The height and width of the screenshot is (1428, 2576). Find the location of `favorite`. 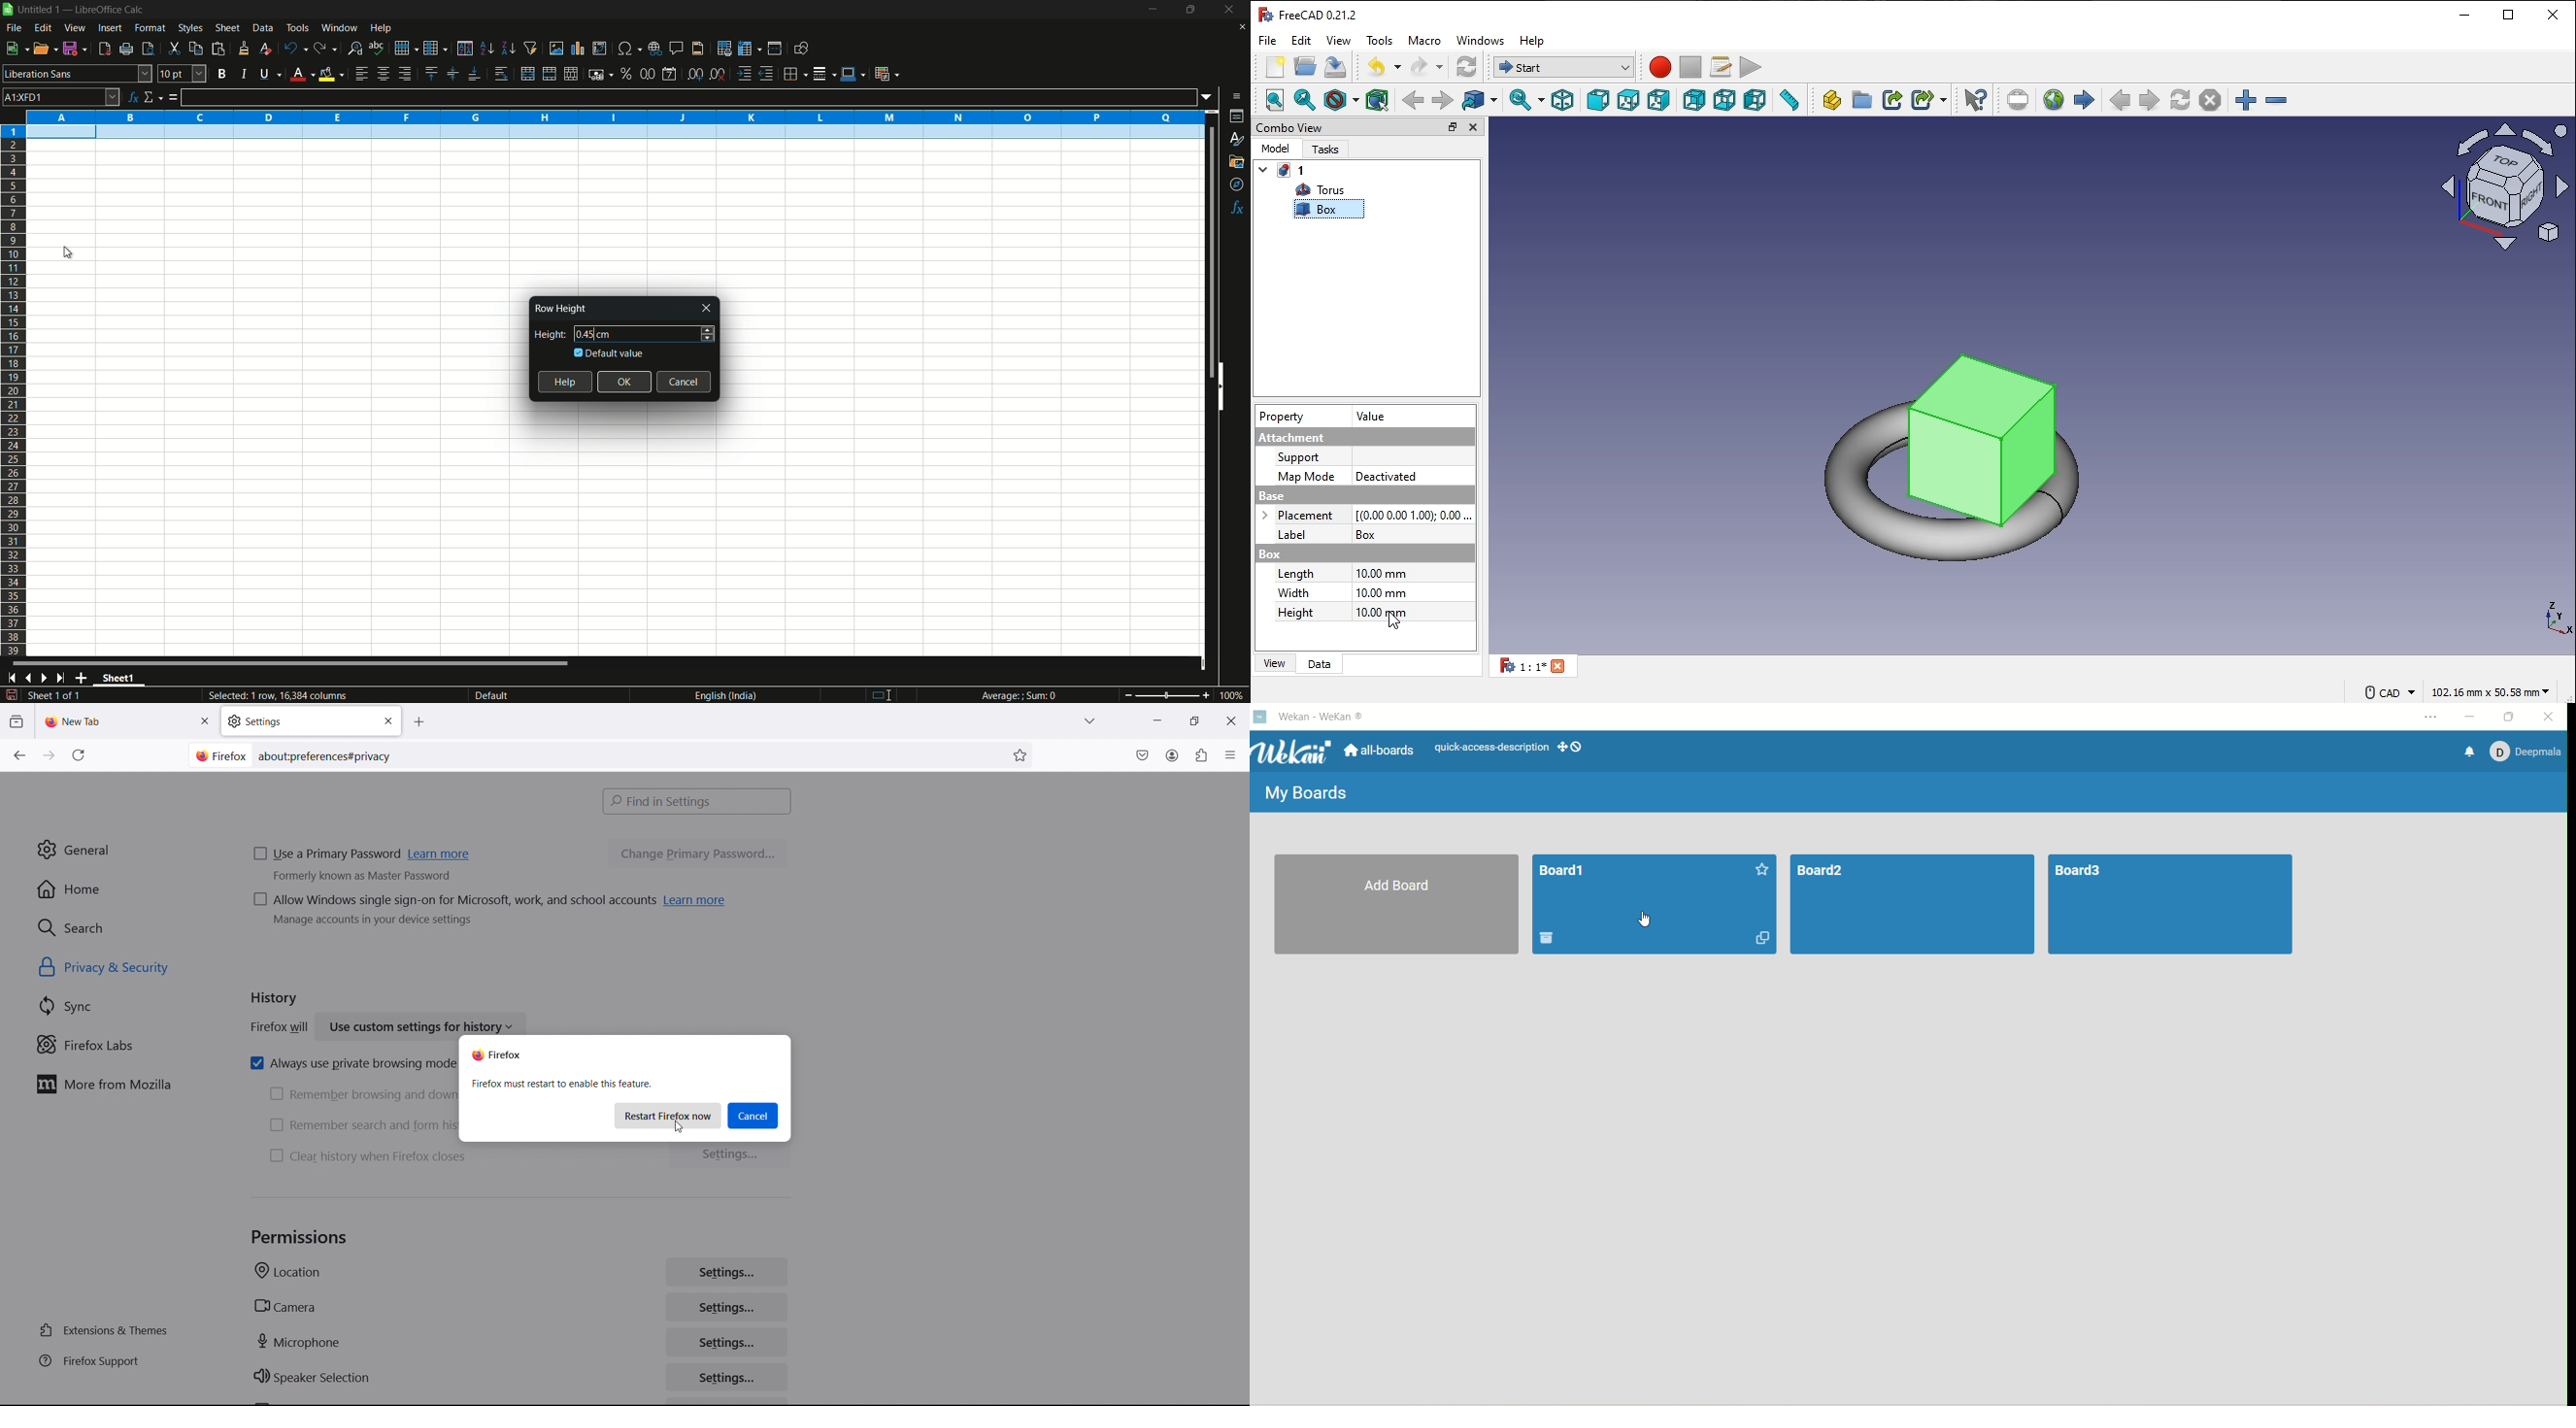

favorite is located at coordinates (1761, 867).